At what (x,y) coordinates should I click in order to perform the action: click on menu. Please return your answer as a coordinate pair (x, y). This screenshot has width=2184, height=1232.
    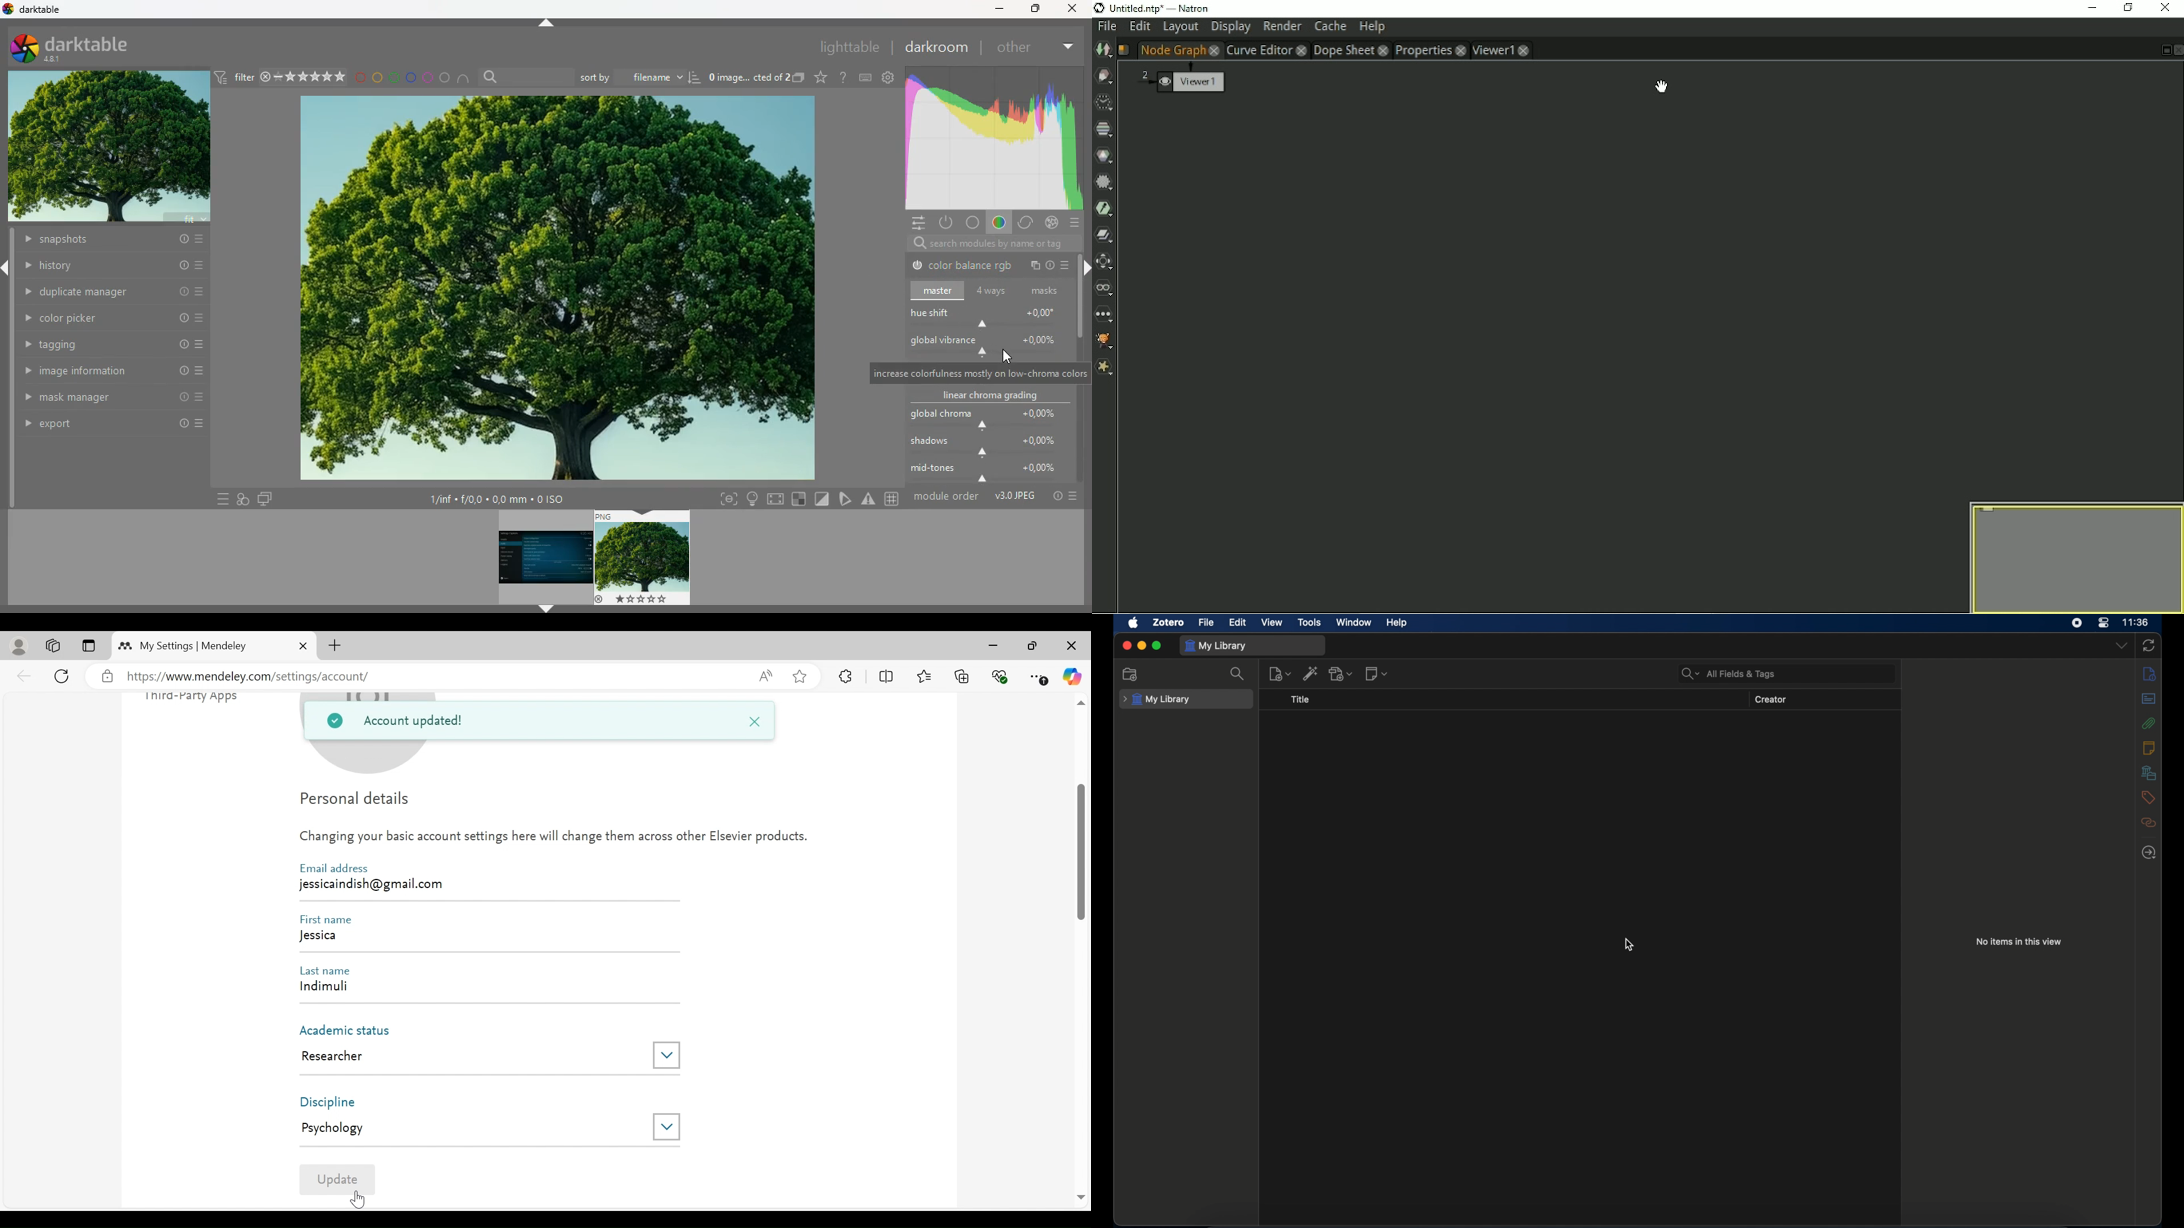
    Looking at the image, I should click on (219, 500).